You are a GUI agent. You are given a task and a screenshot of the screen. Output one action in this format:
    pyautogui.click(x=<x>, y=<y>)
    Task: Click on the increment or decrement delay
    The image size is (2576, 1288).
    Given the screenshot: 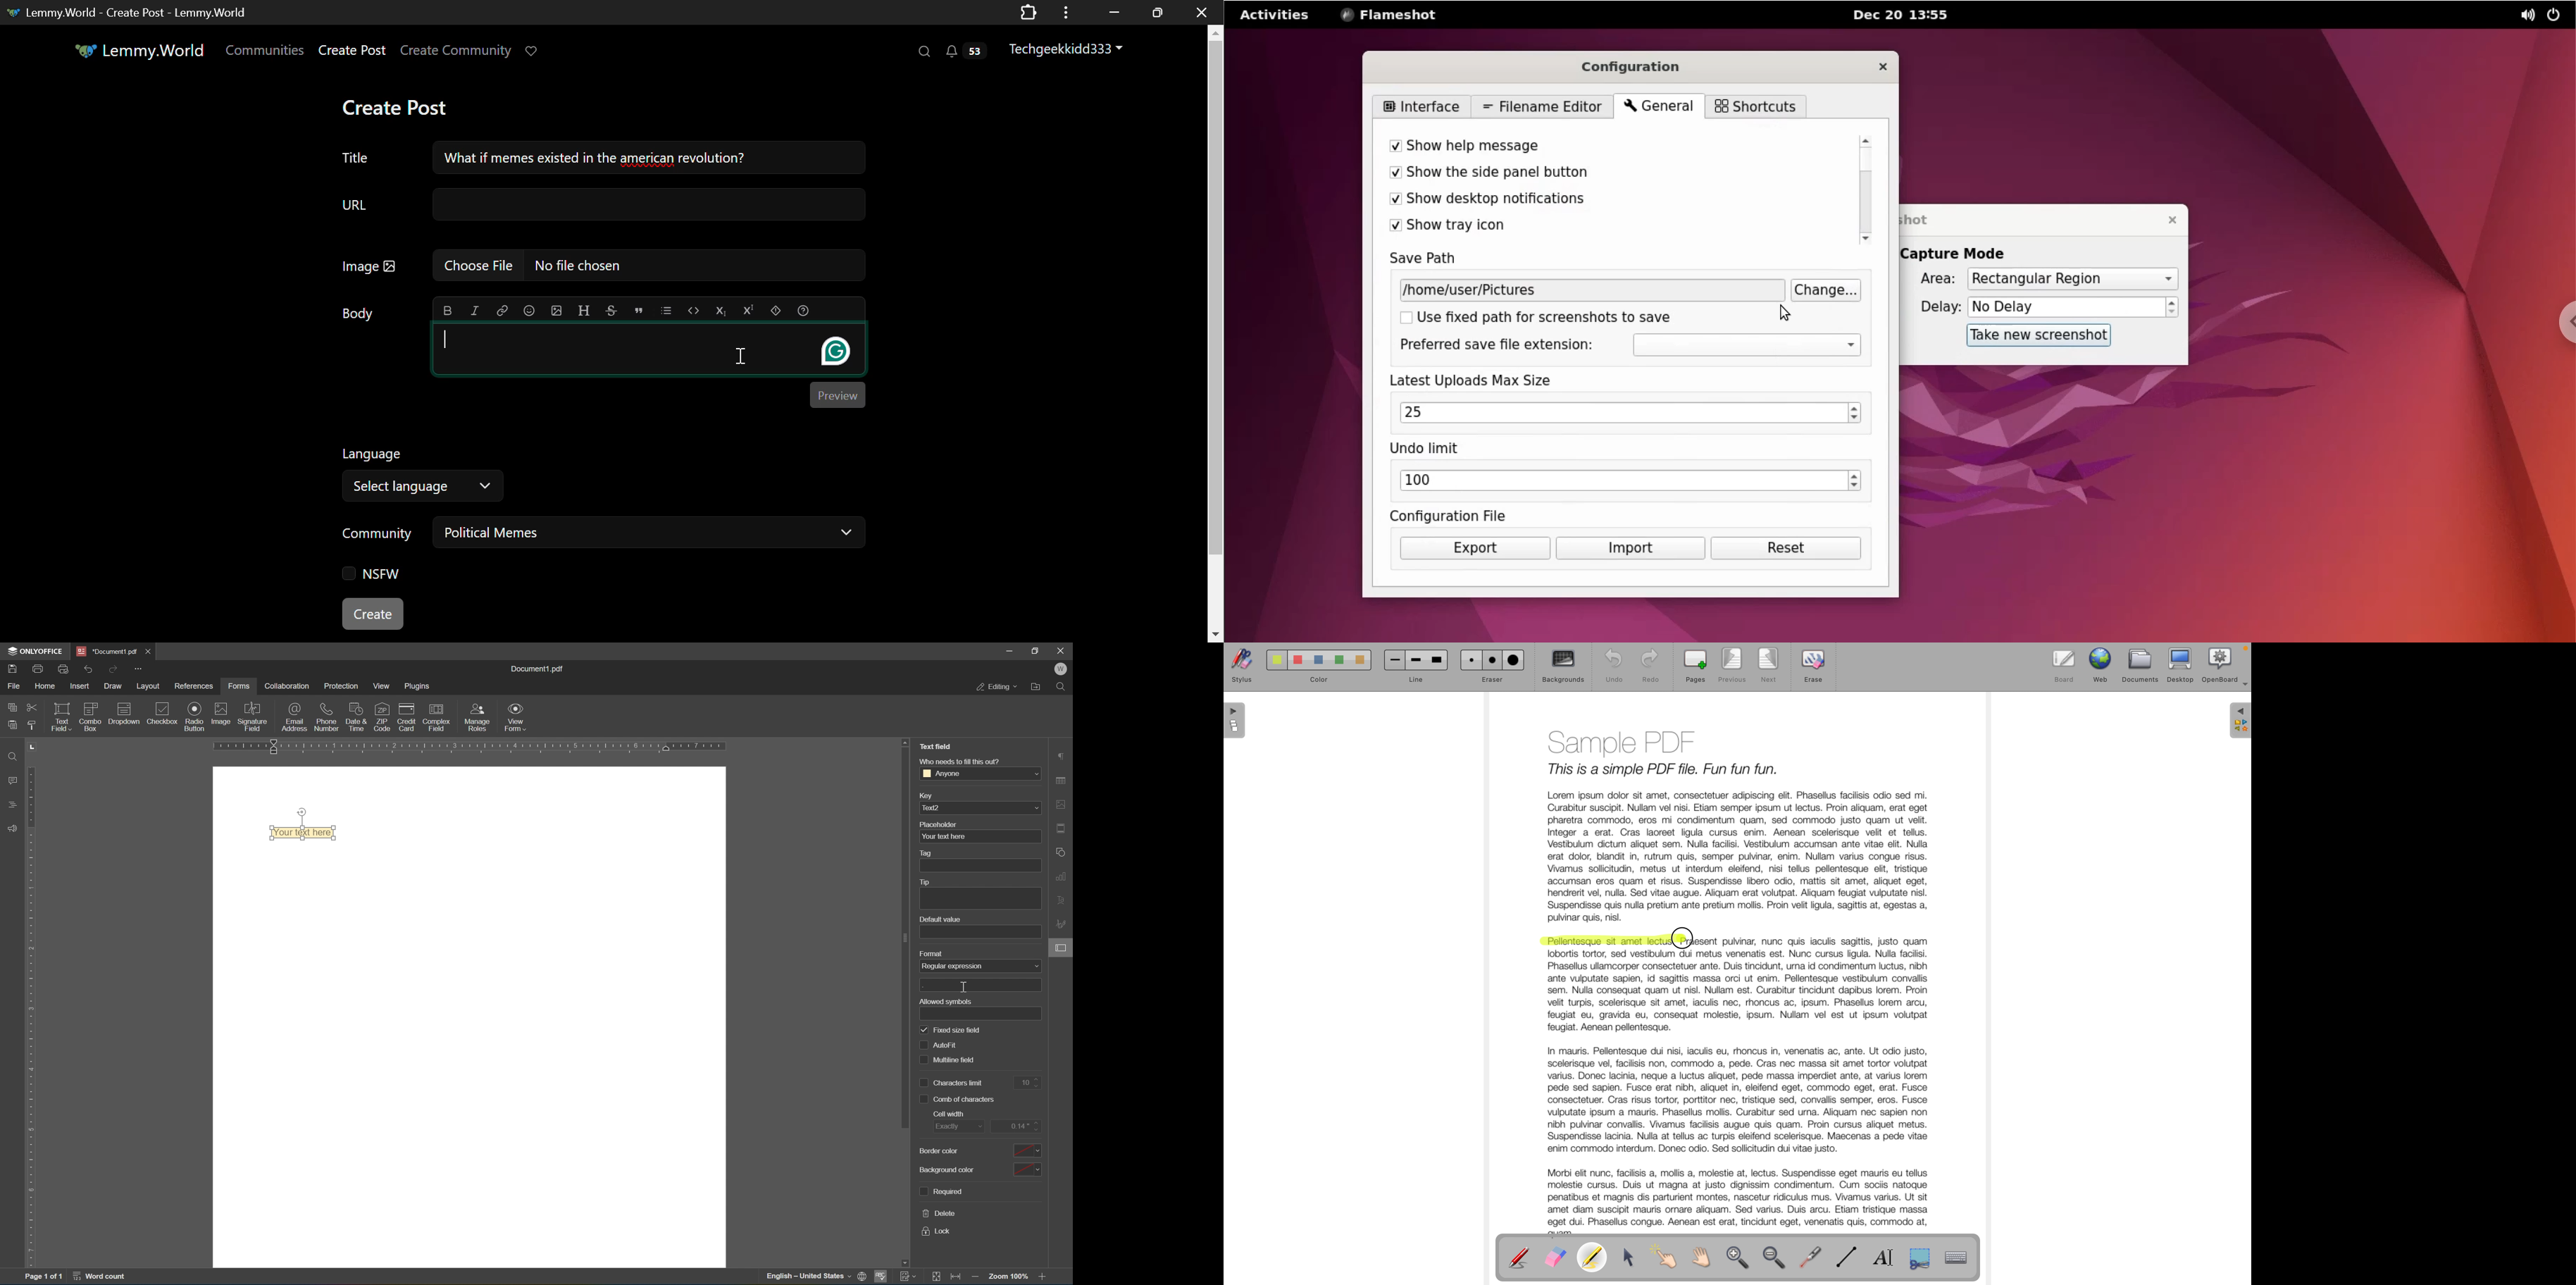 What is the action you would take?
    pyautogui.click(x=2174, y=307)
    